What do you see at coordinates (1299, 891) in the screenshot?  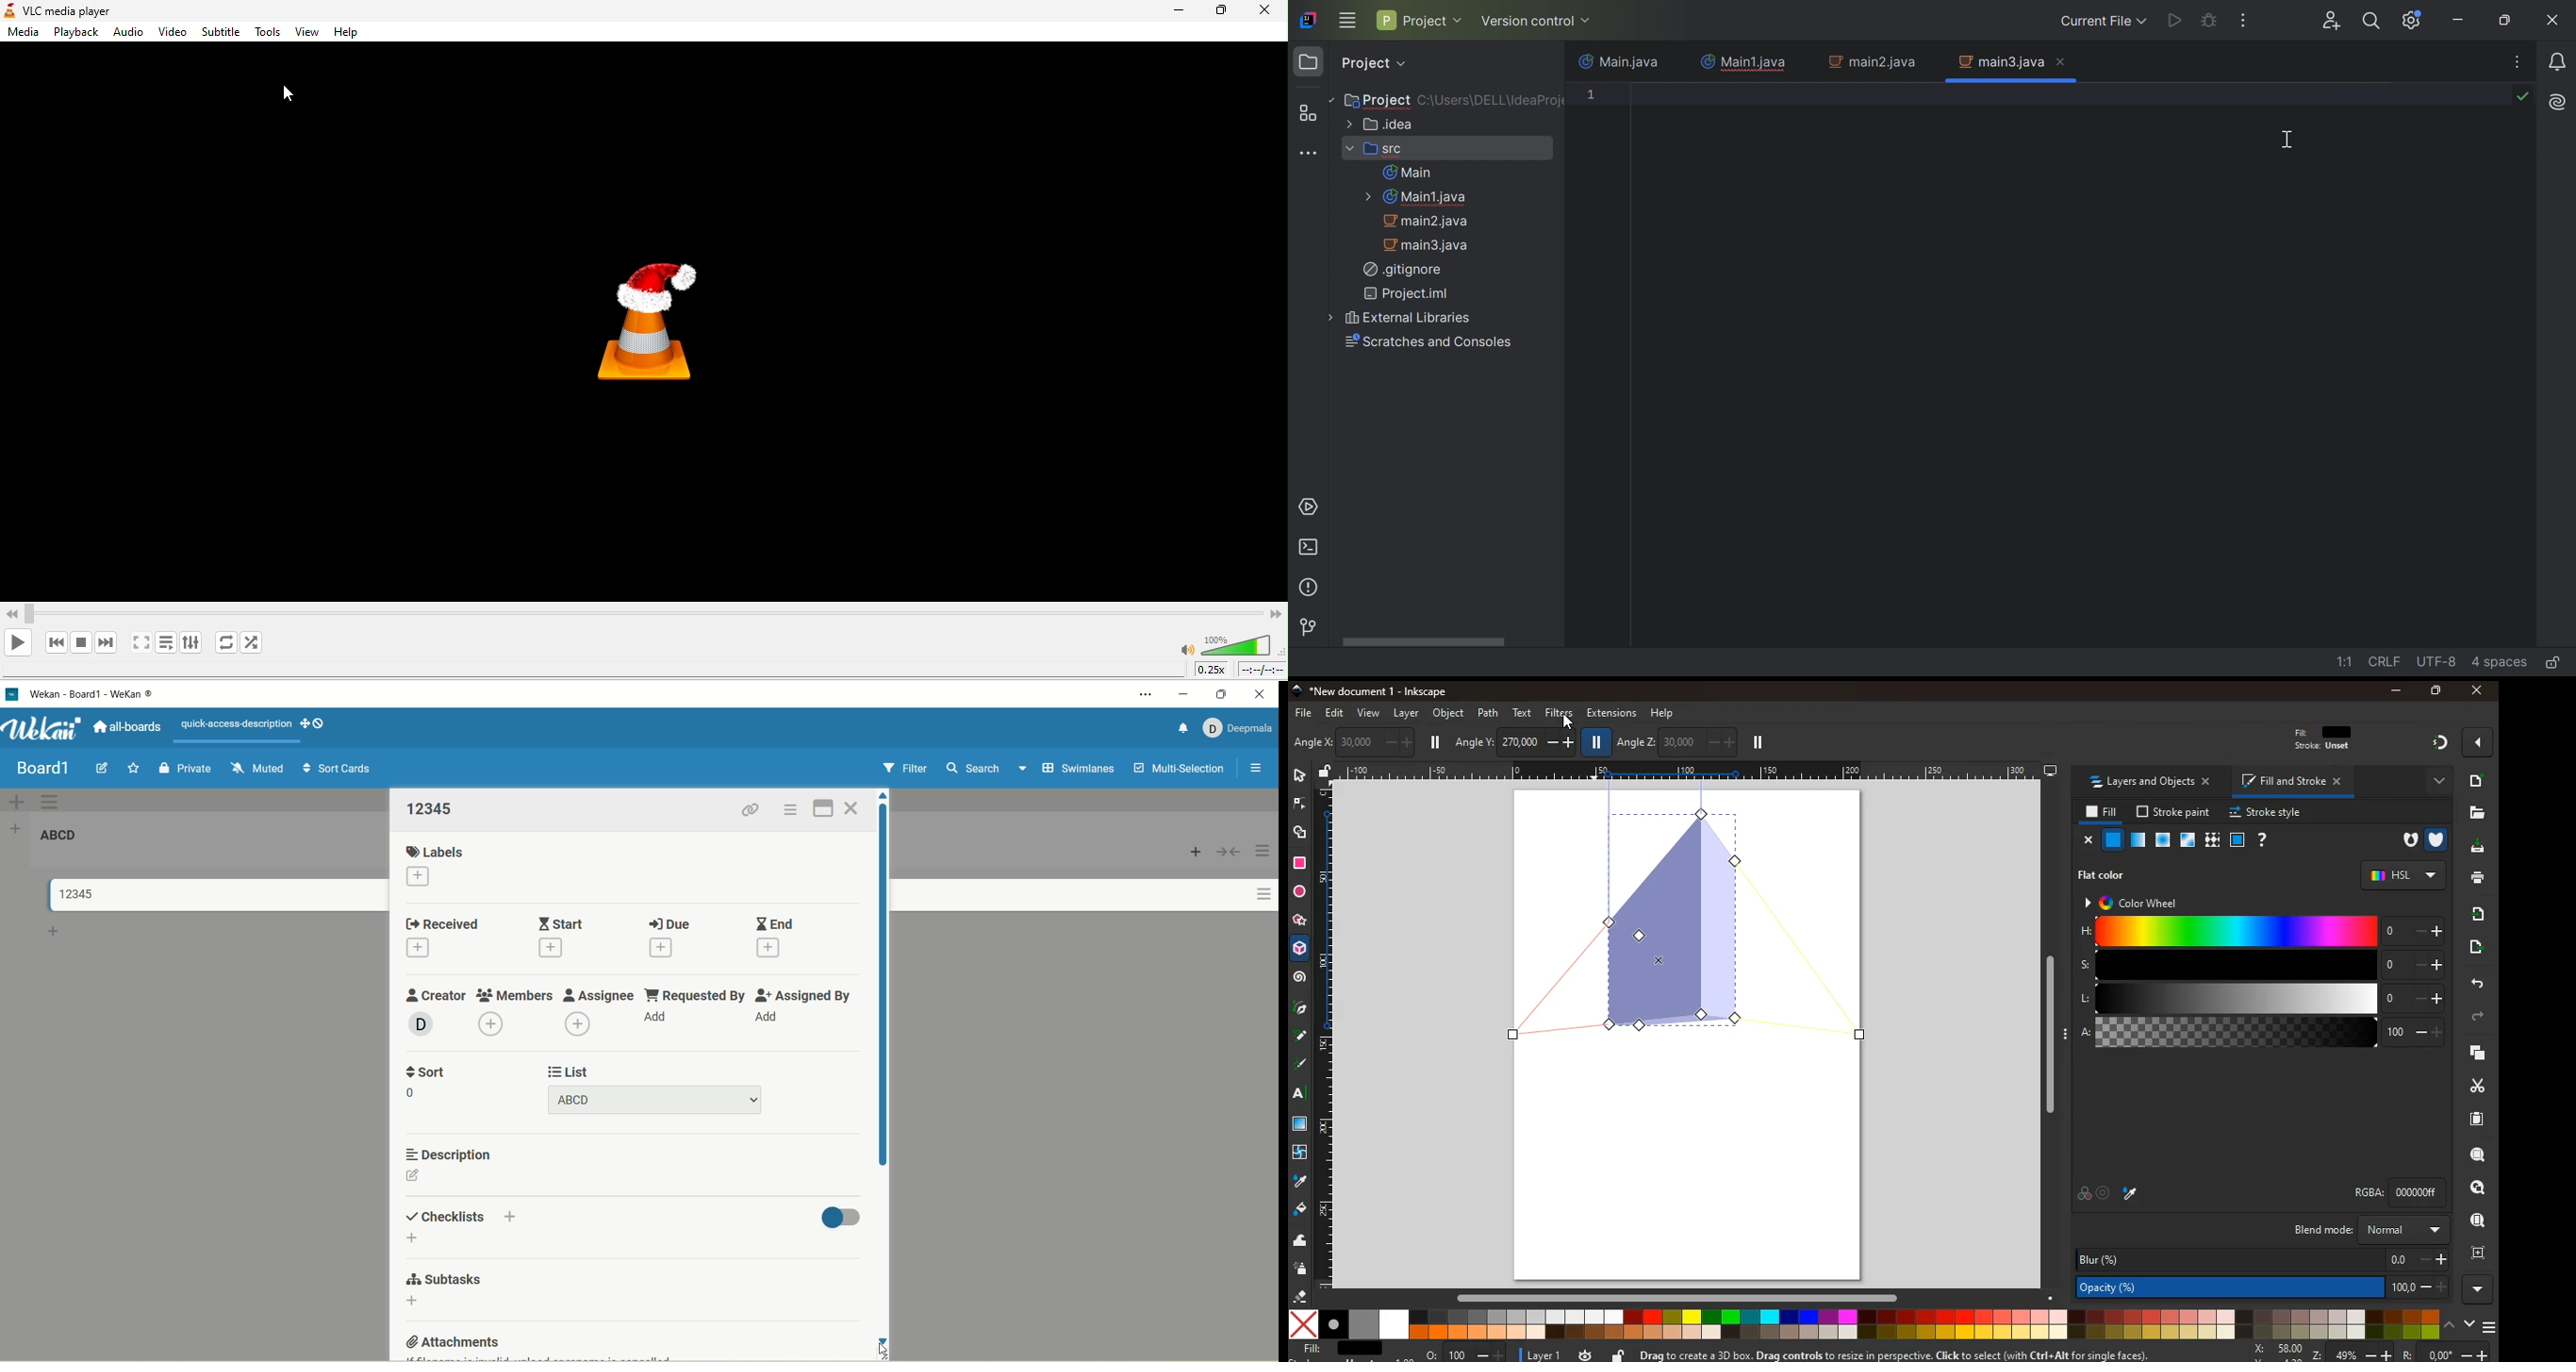 I see `circle` at bounding box center [1299, 891].